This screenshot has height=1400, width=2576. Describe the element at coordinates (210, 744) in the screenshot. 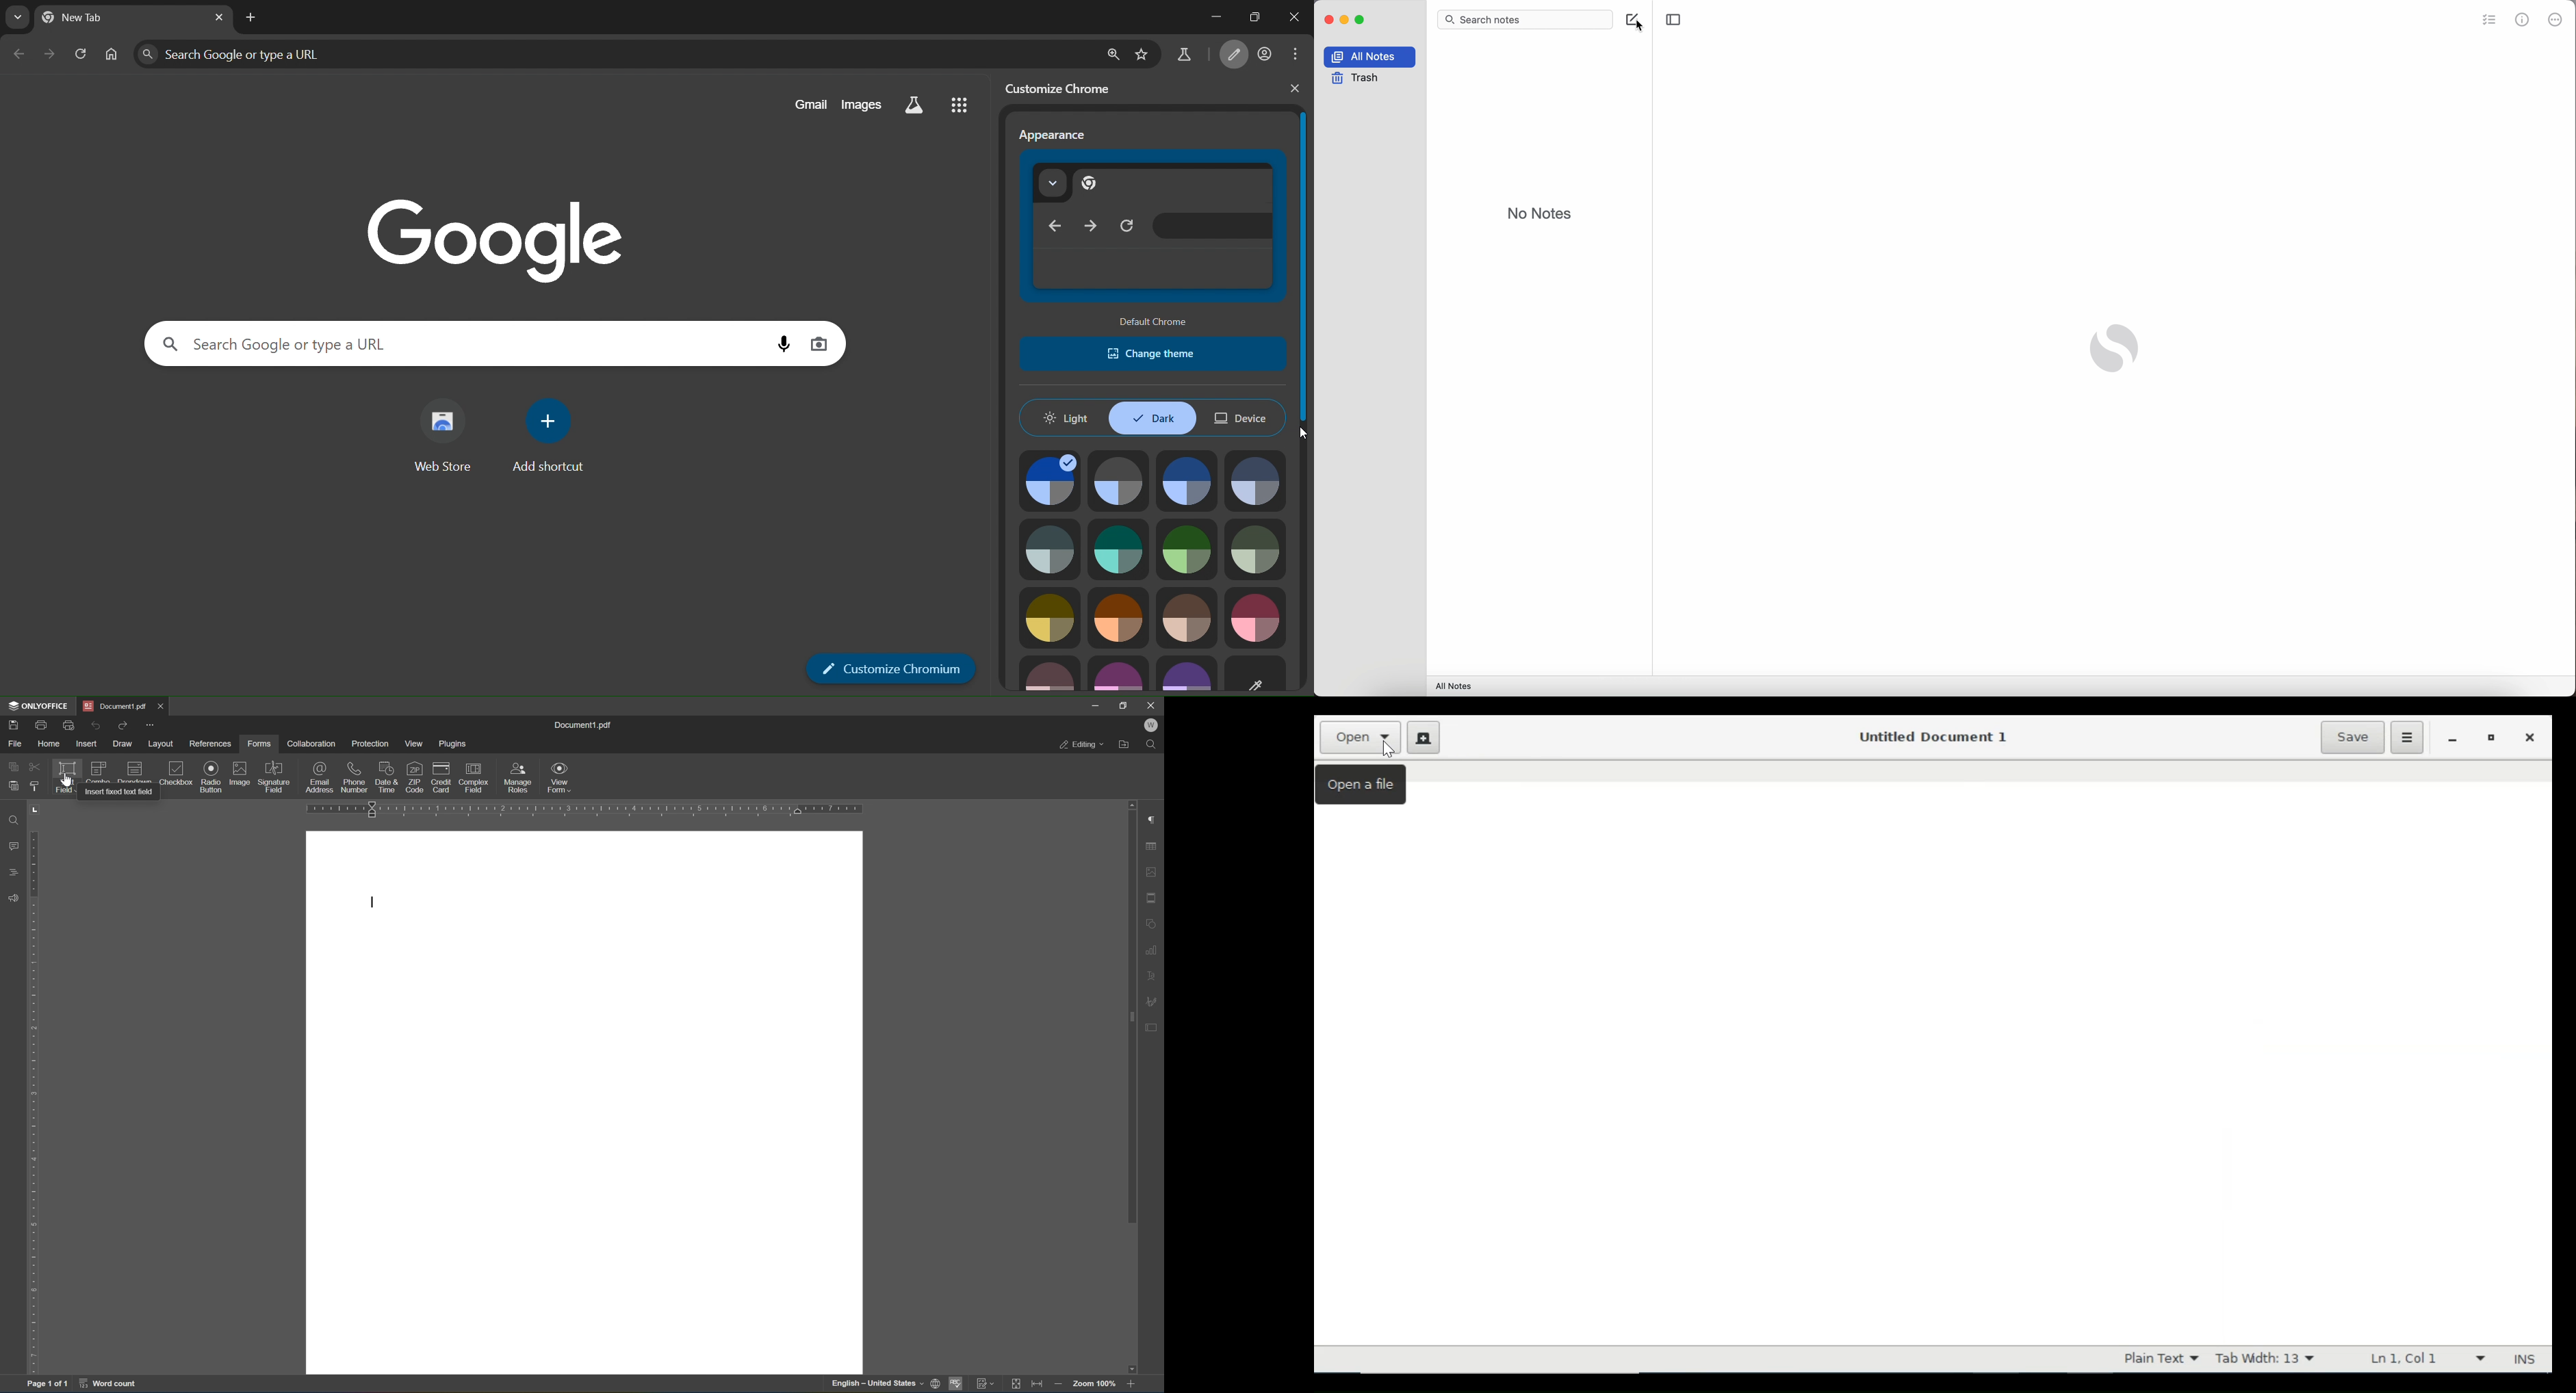

I see `references` at that location.